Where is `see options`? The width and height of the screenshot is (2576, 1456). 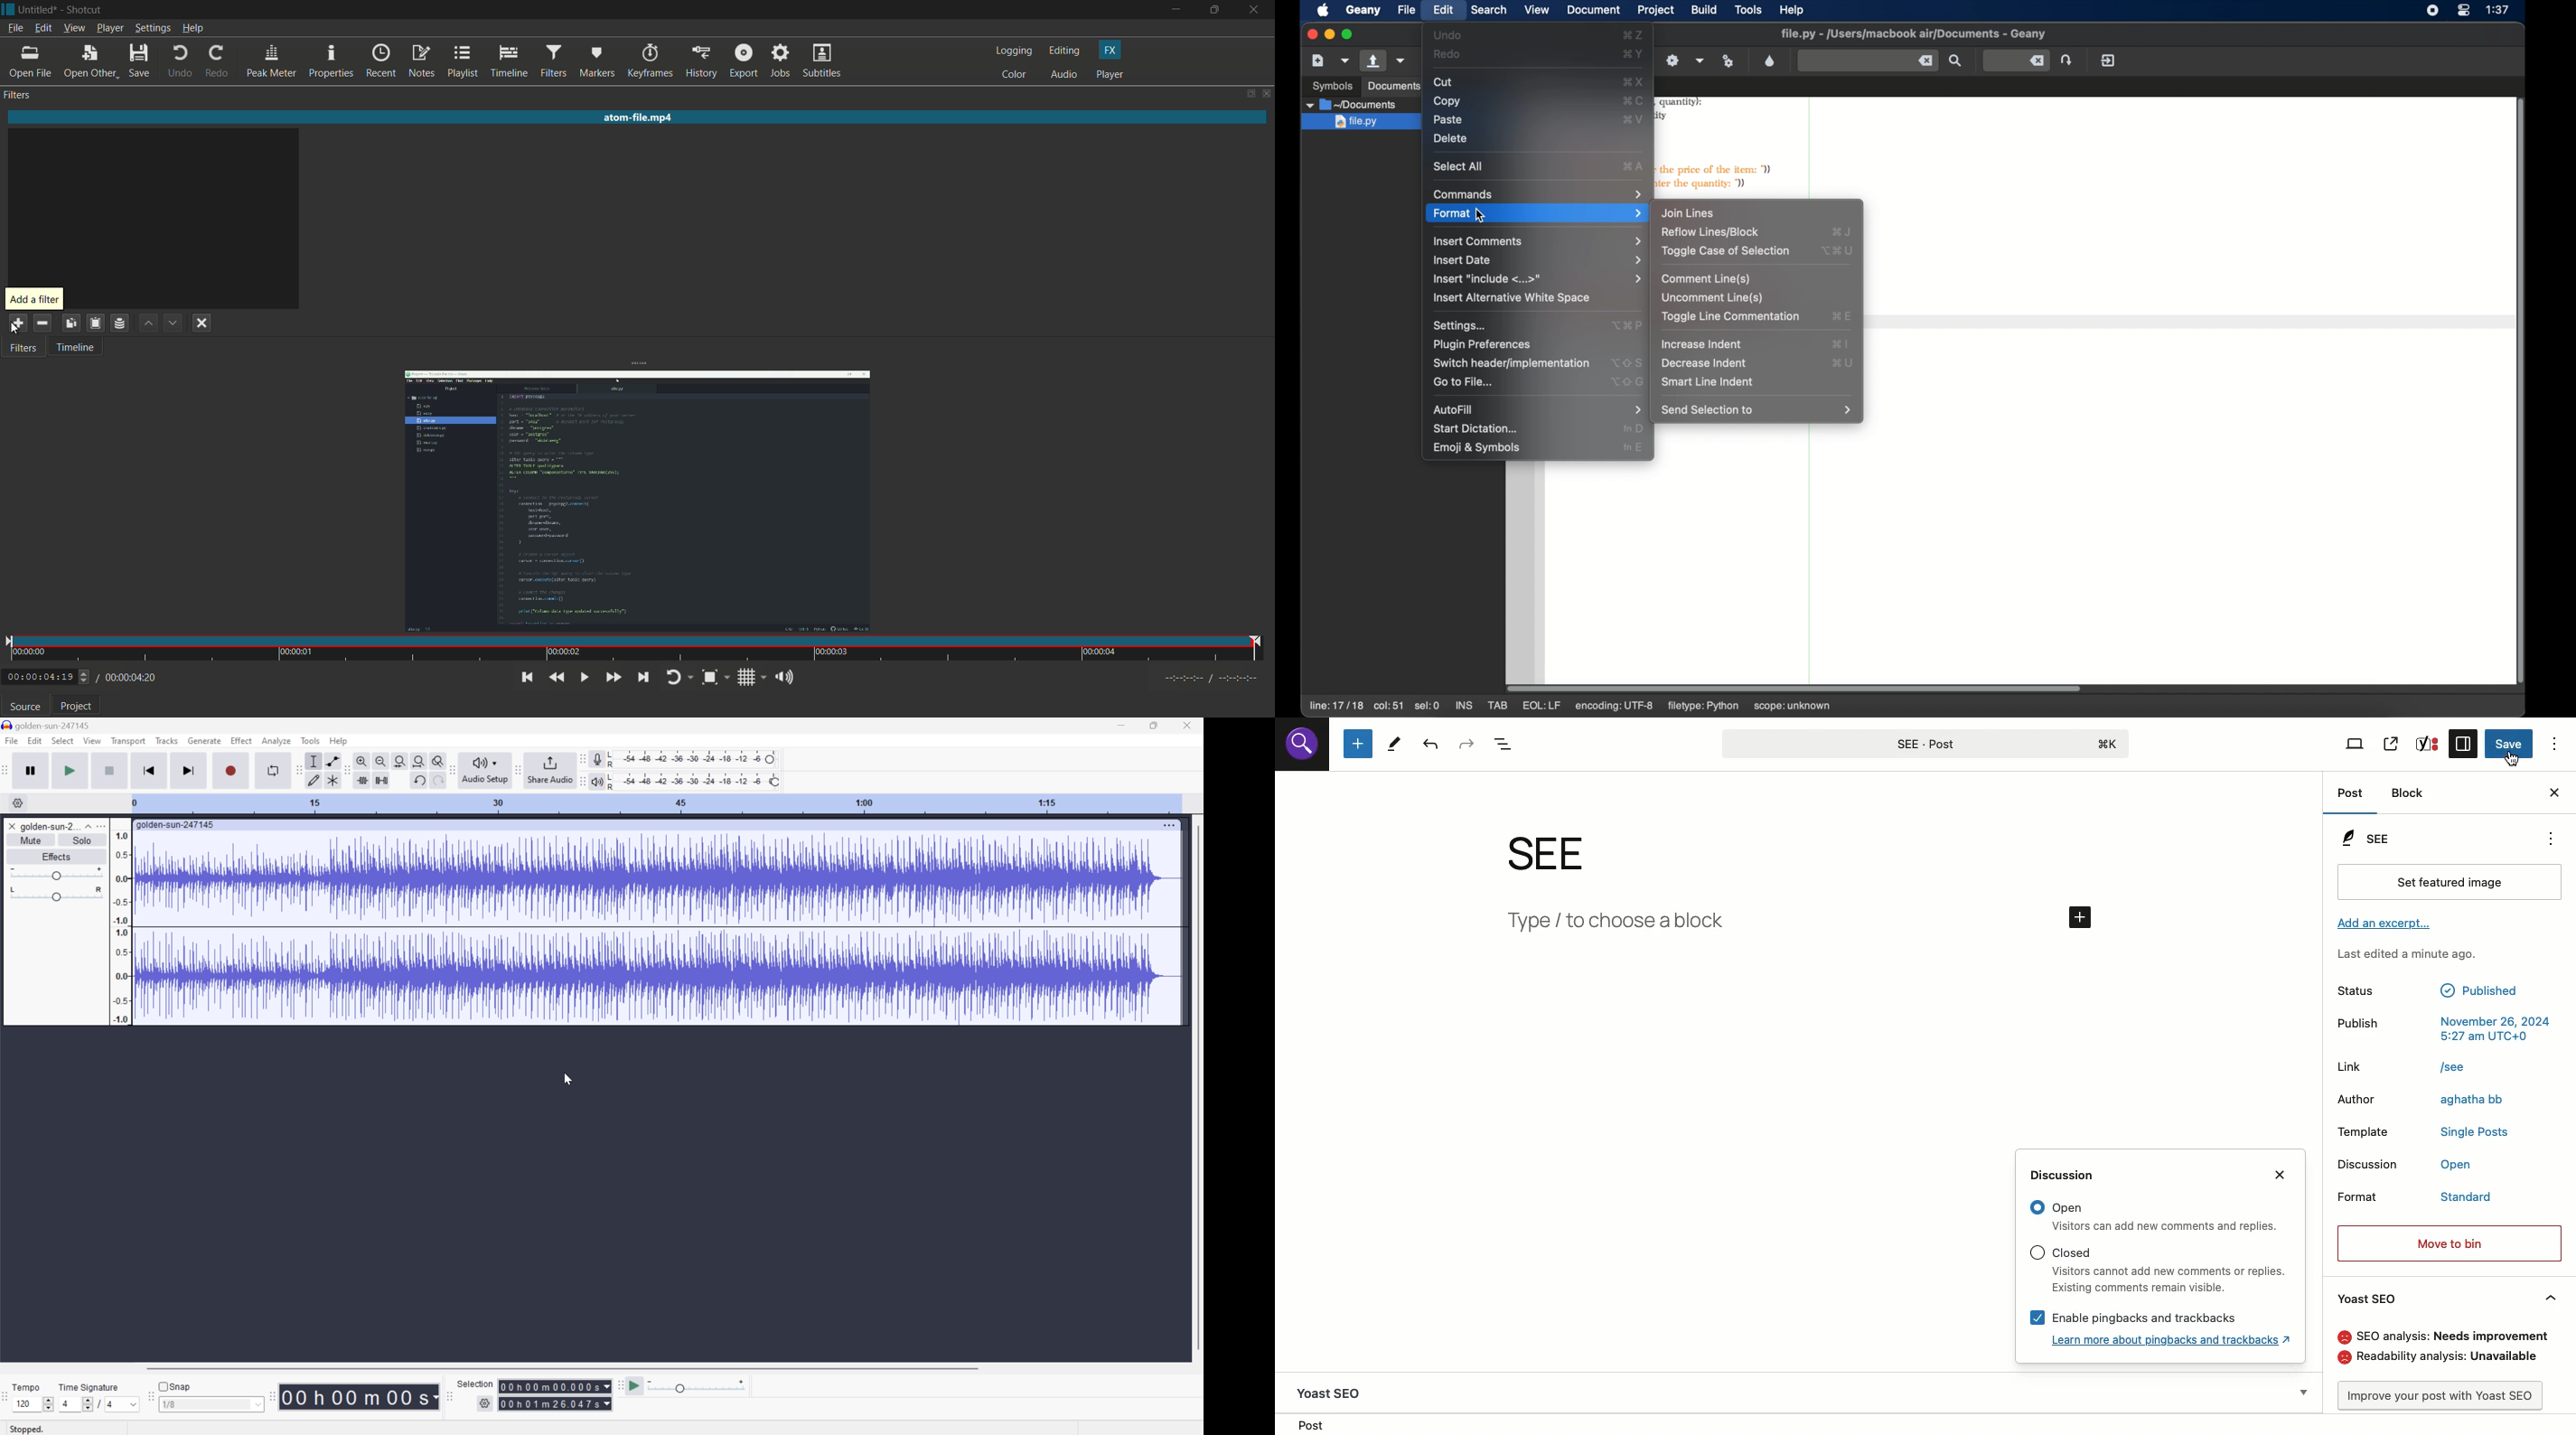
see options is located at coordinates (2546, 836).